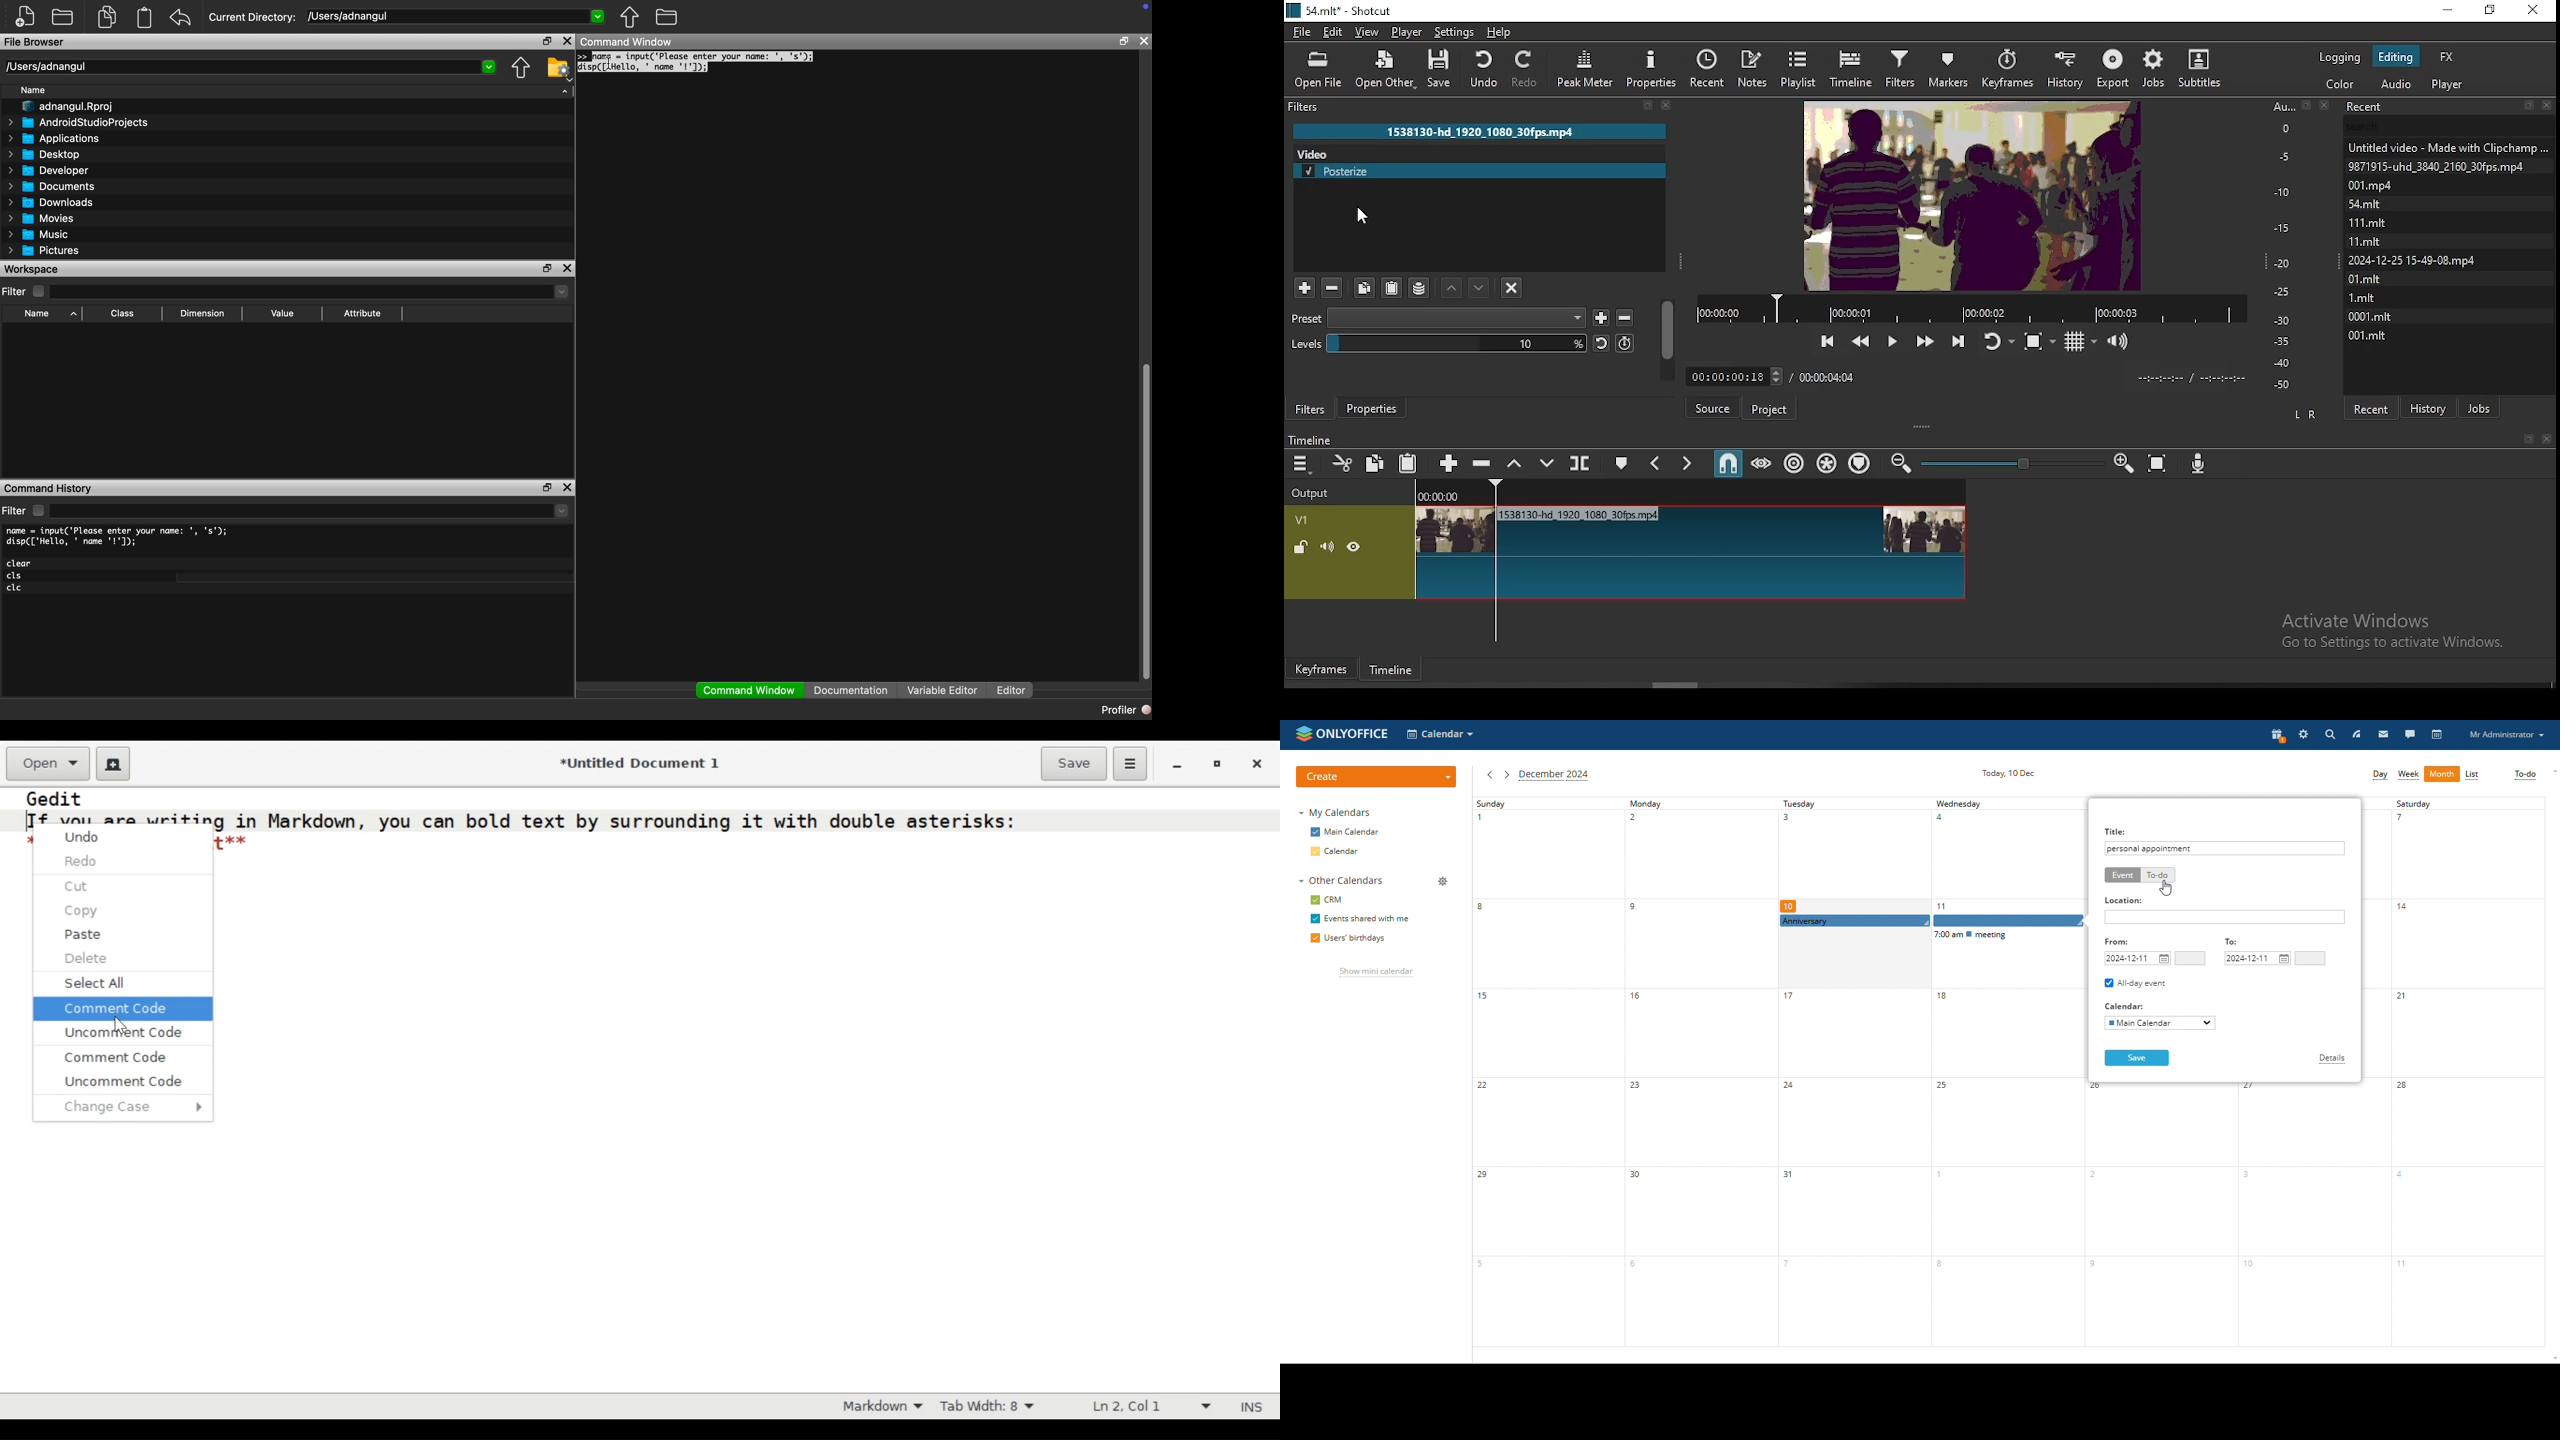 This screenshot has height=1456, width=2576. What do you see at coordinates (1395, 287) in the screenshot?
I see `paste filters` at bounding box center [1395, 287].